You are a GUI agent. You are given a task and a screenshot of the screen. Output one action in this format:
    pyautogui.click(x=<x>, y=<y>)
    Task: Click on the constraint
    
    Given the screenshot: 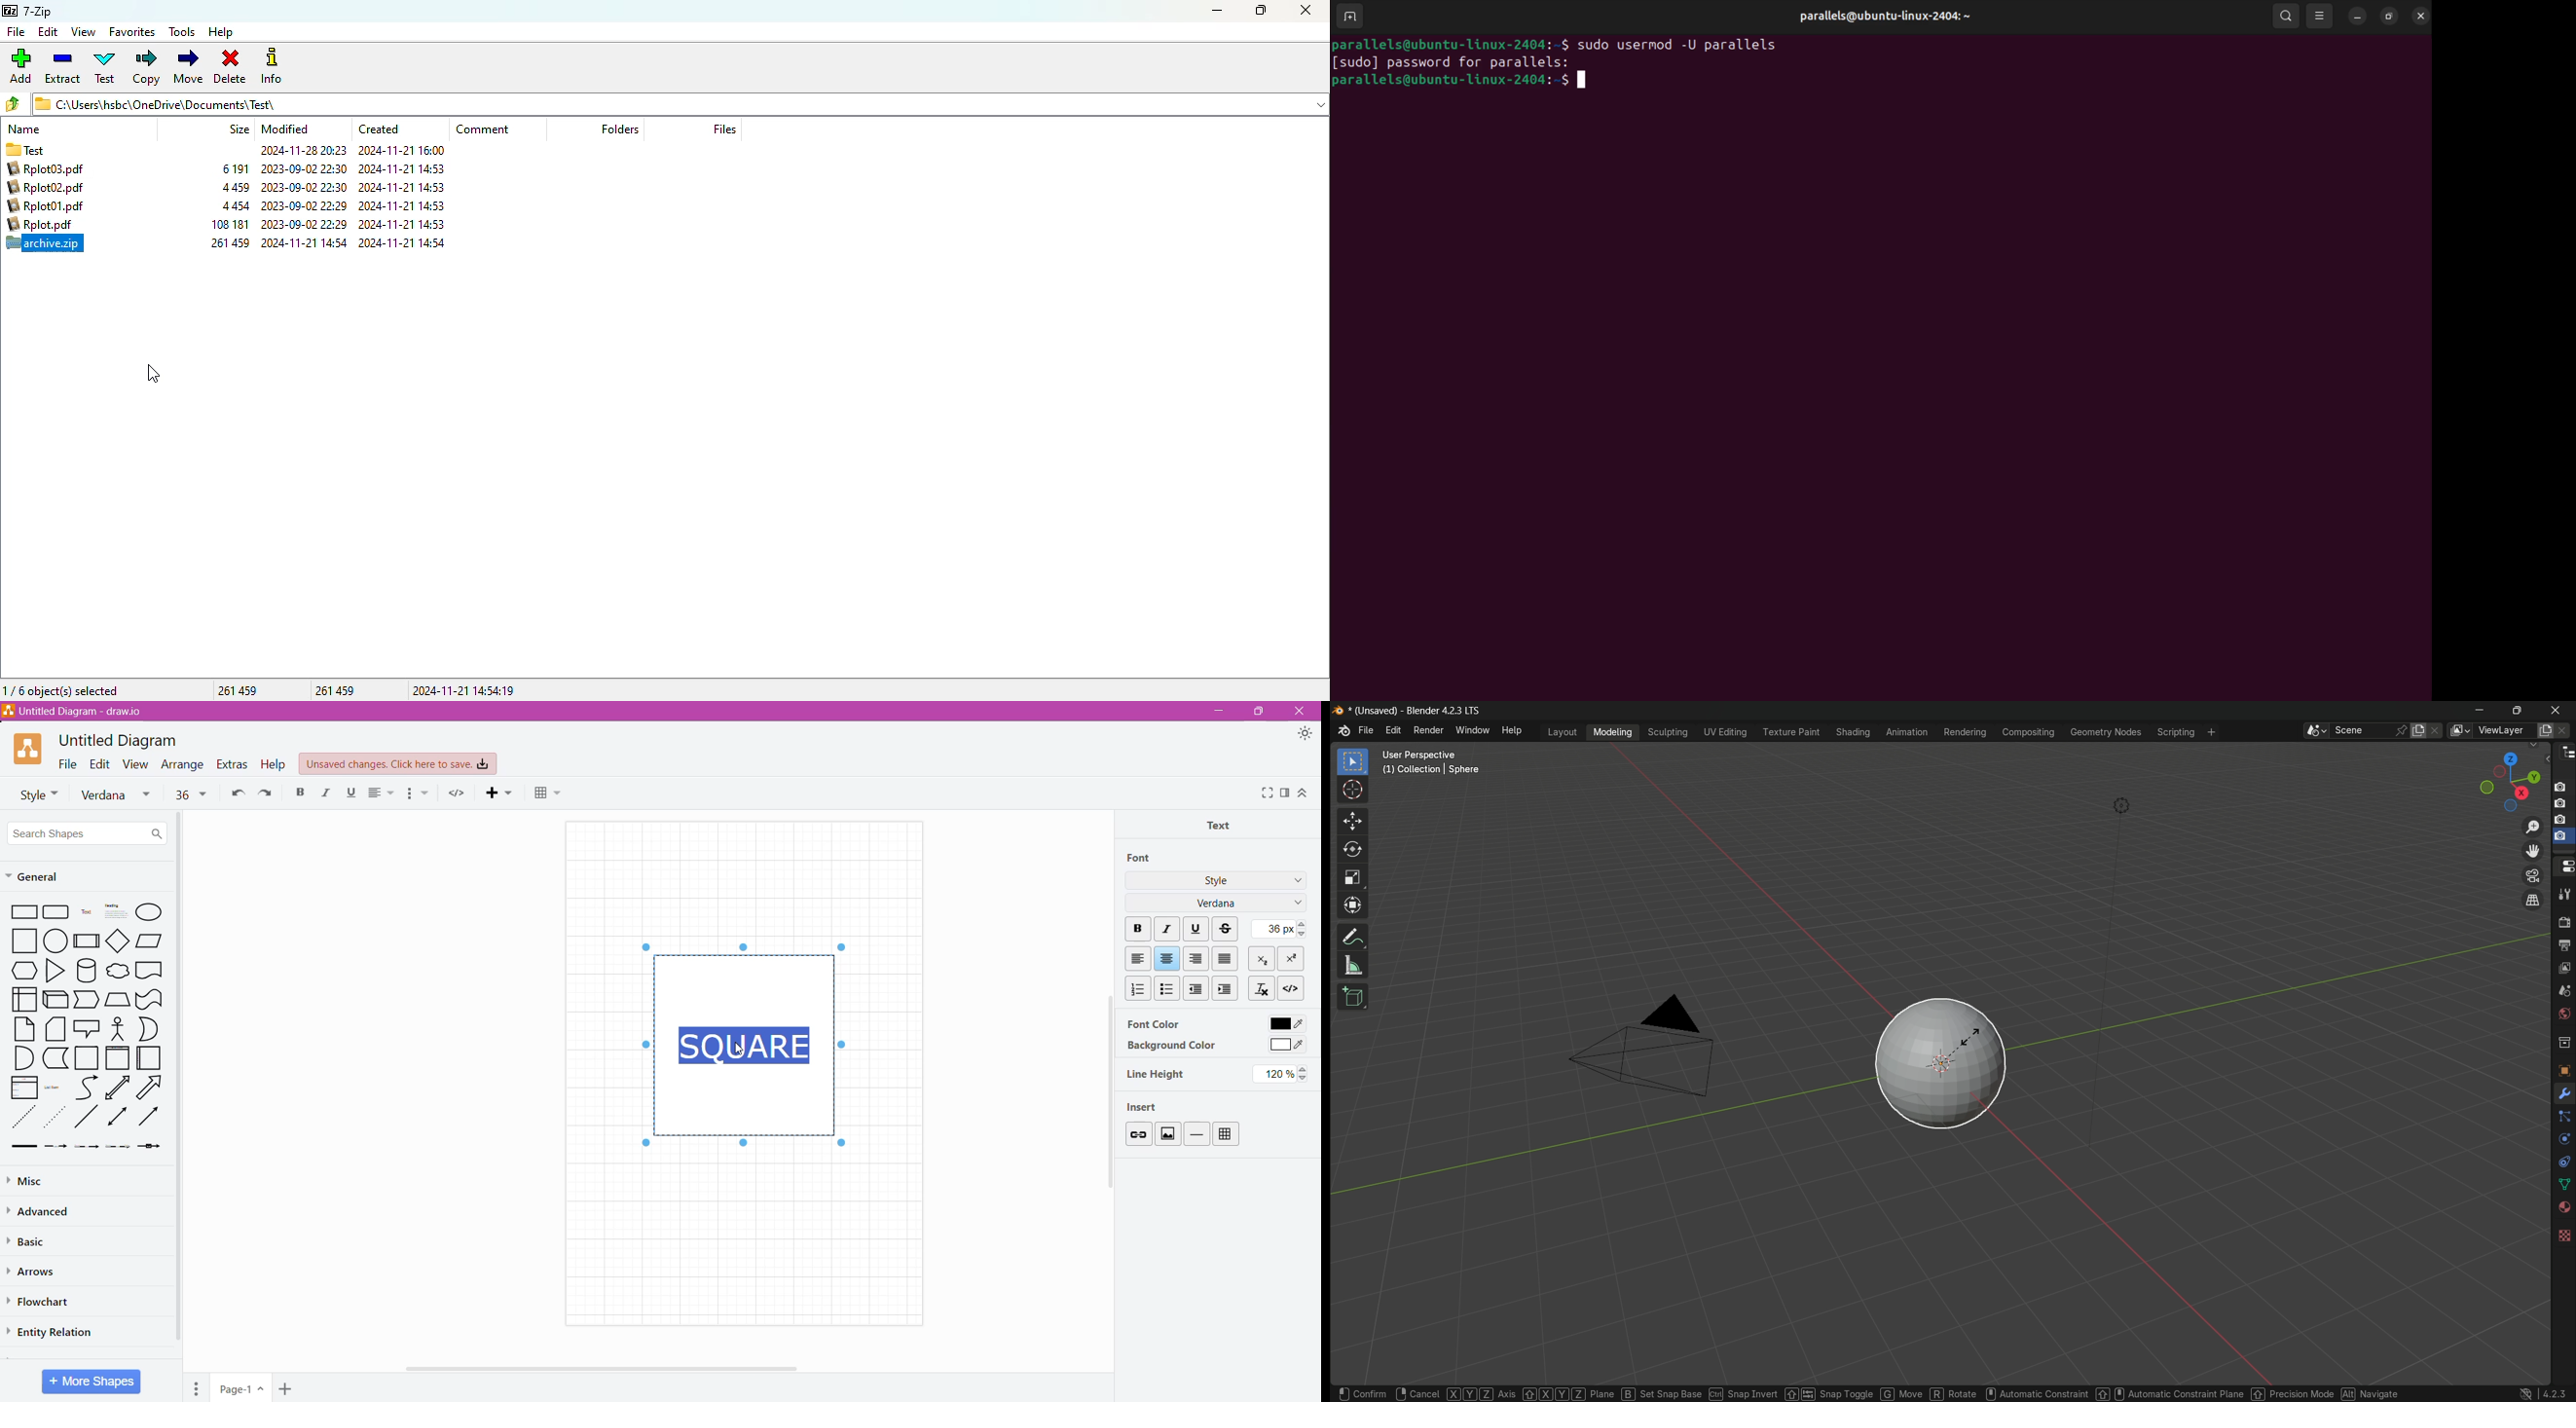 What is the action you would take?
    pyautogui.click(x=2563, y=1161)
    